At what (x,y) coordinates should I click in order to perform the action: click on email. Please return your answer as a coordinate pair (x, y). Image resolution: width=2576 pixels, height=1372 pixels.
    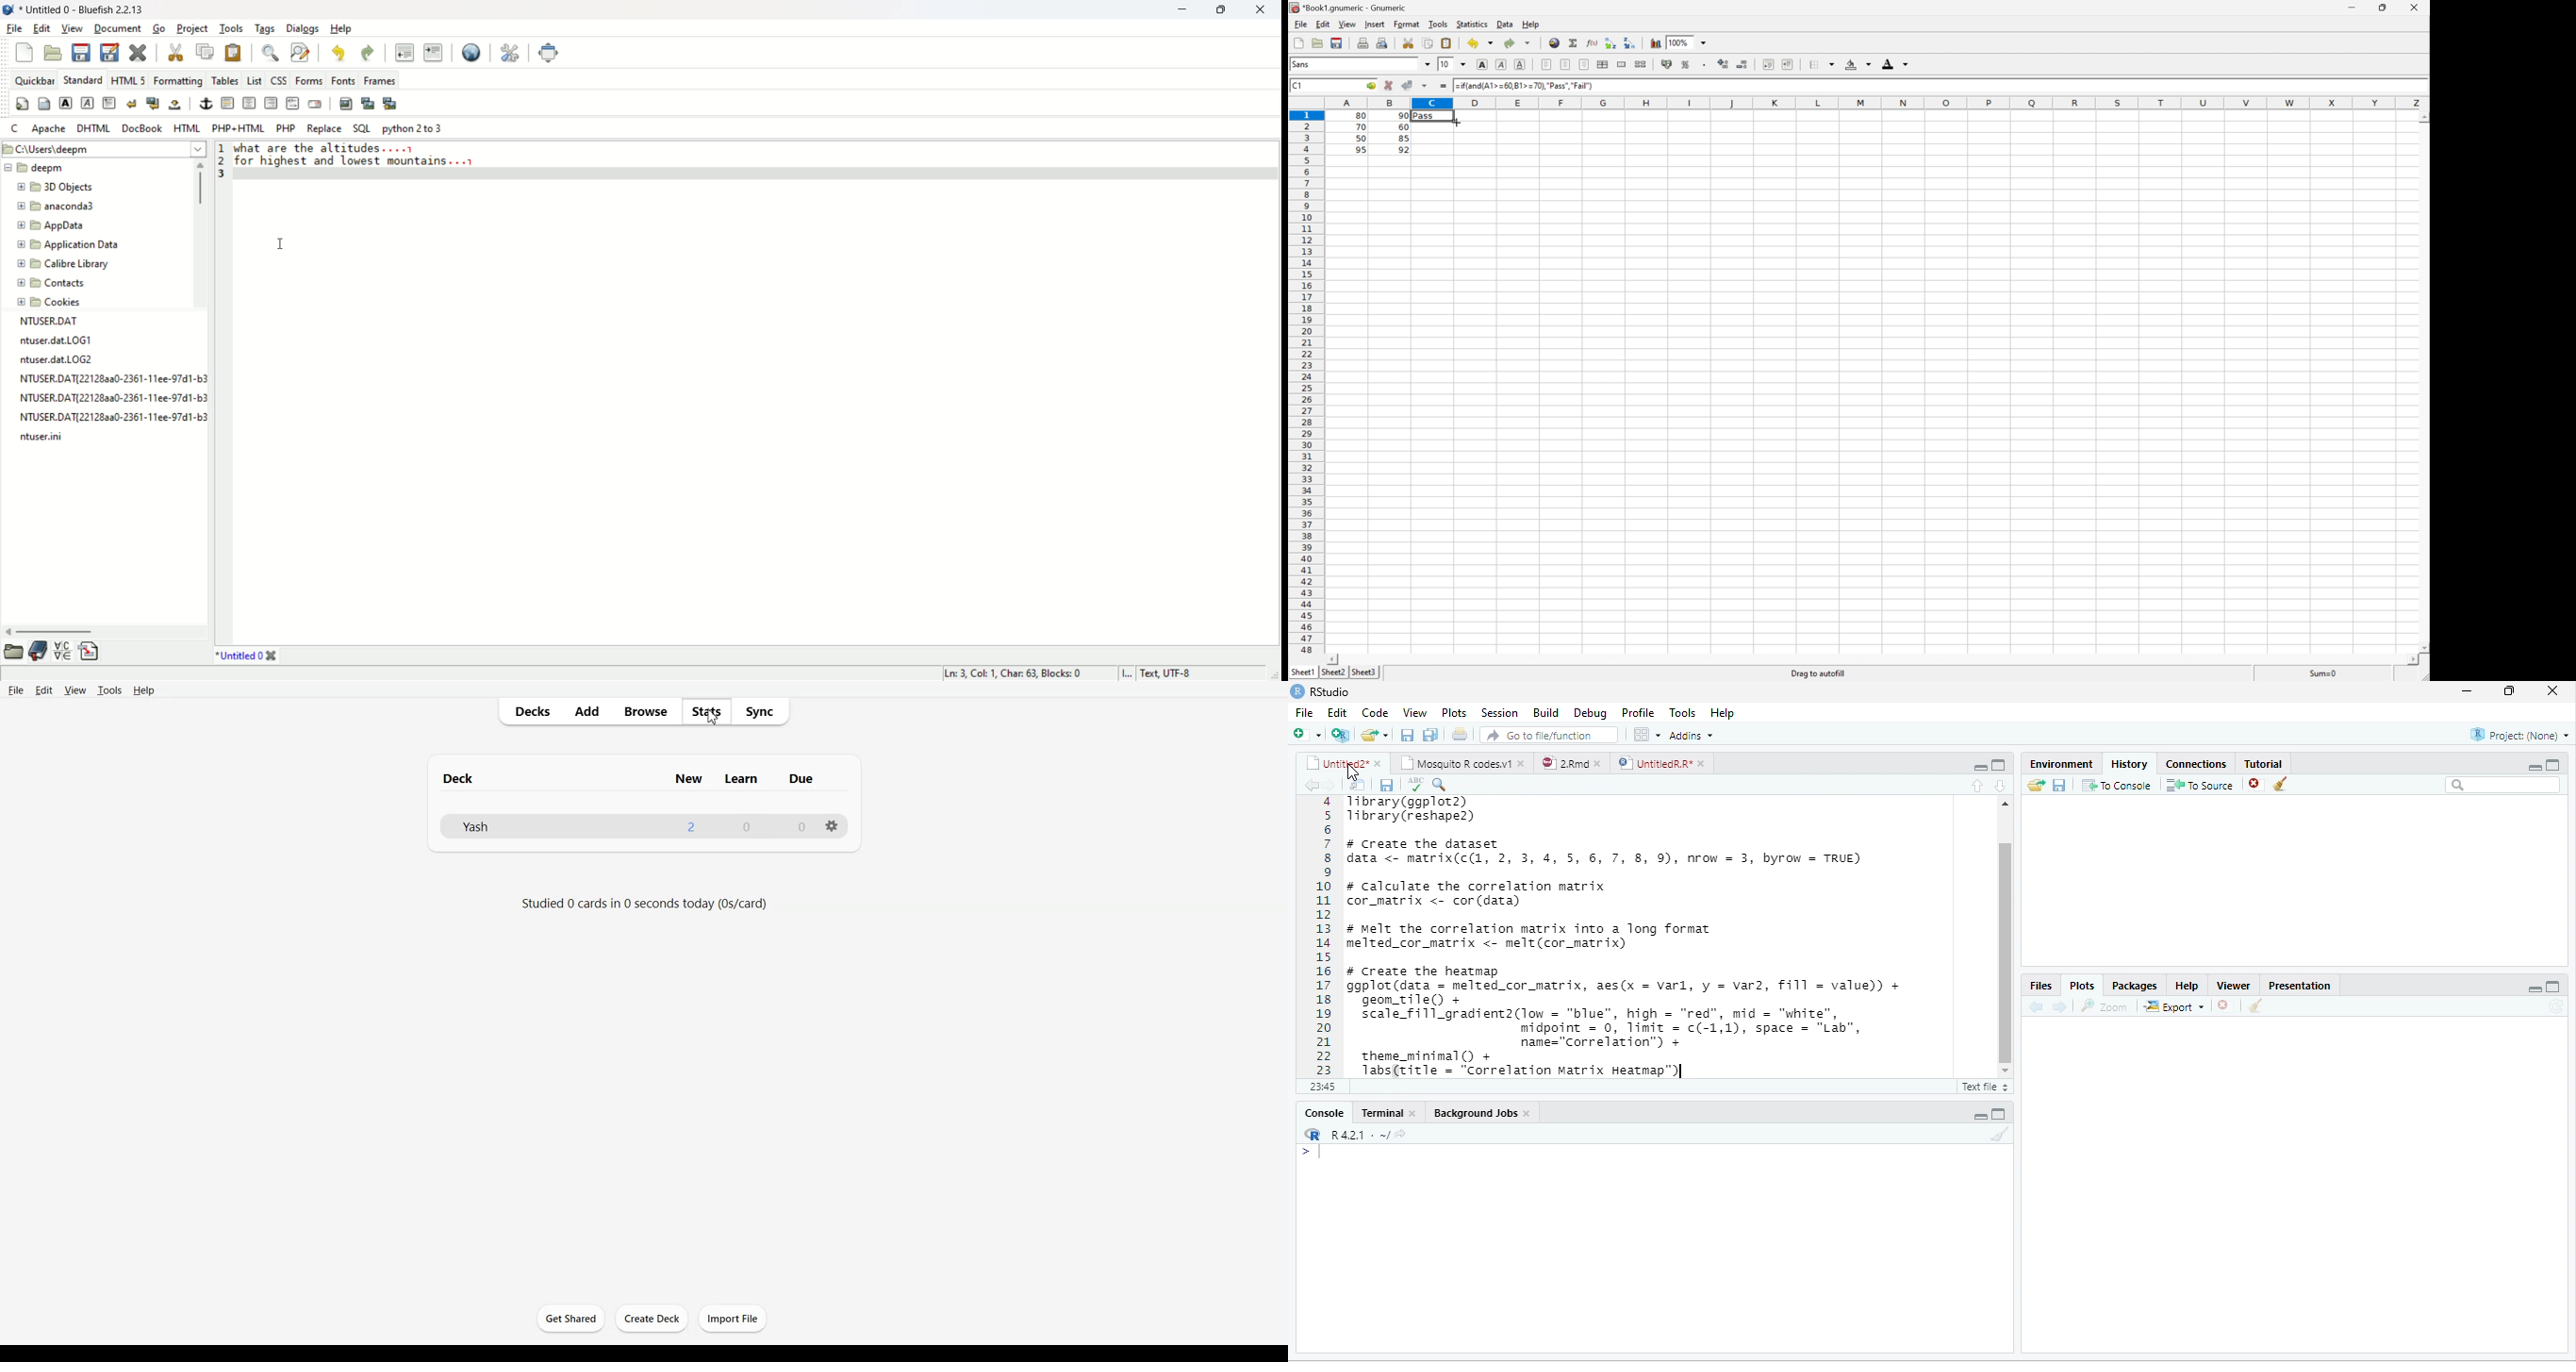
    Looking at the image, I should click on (316, 103).